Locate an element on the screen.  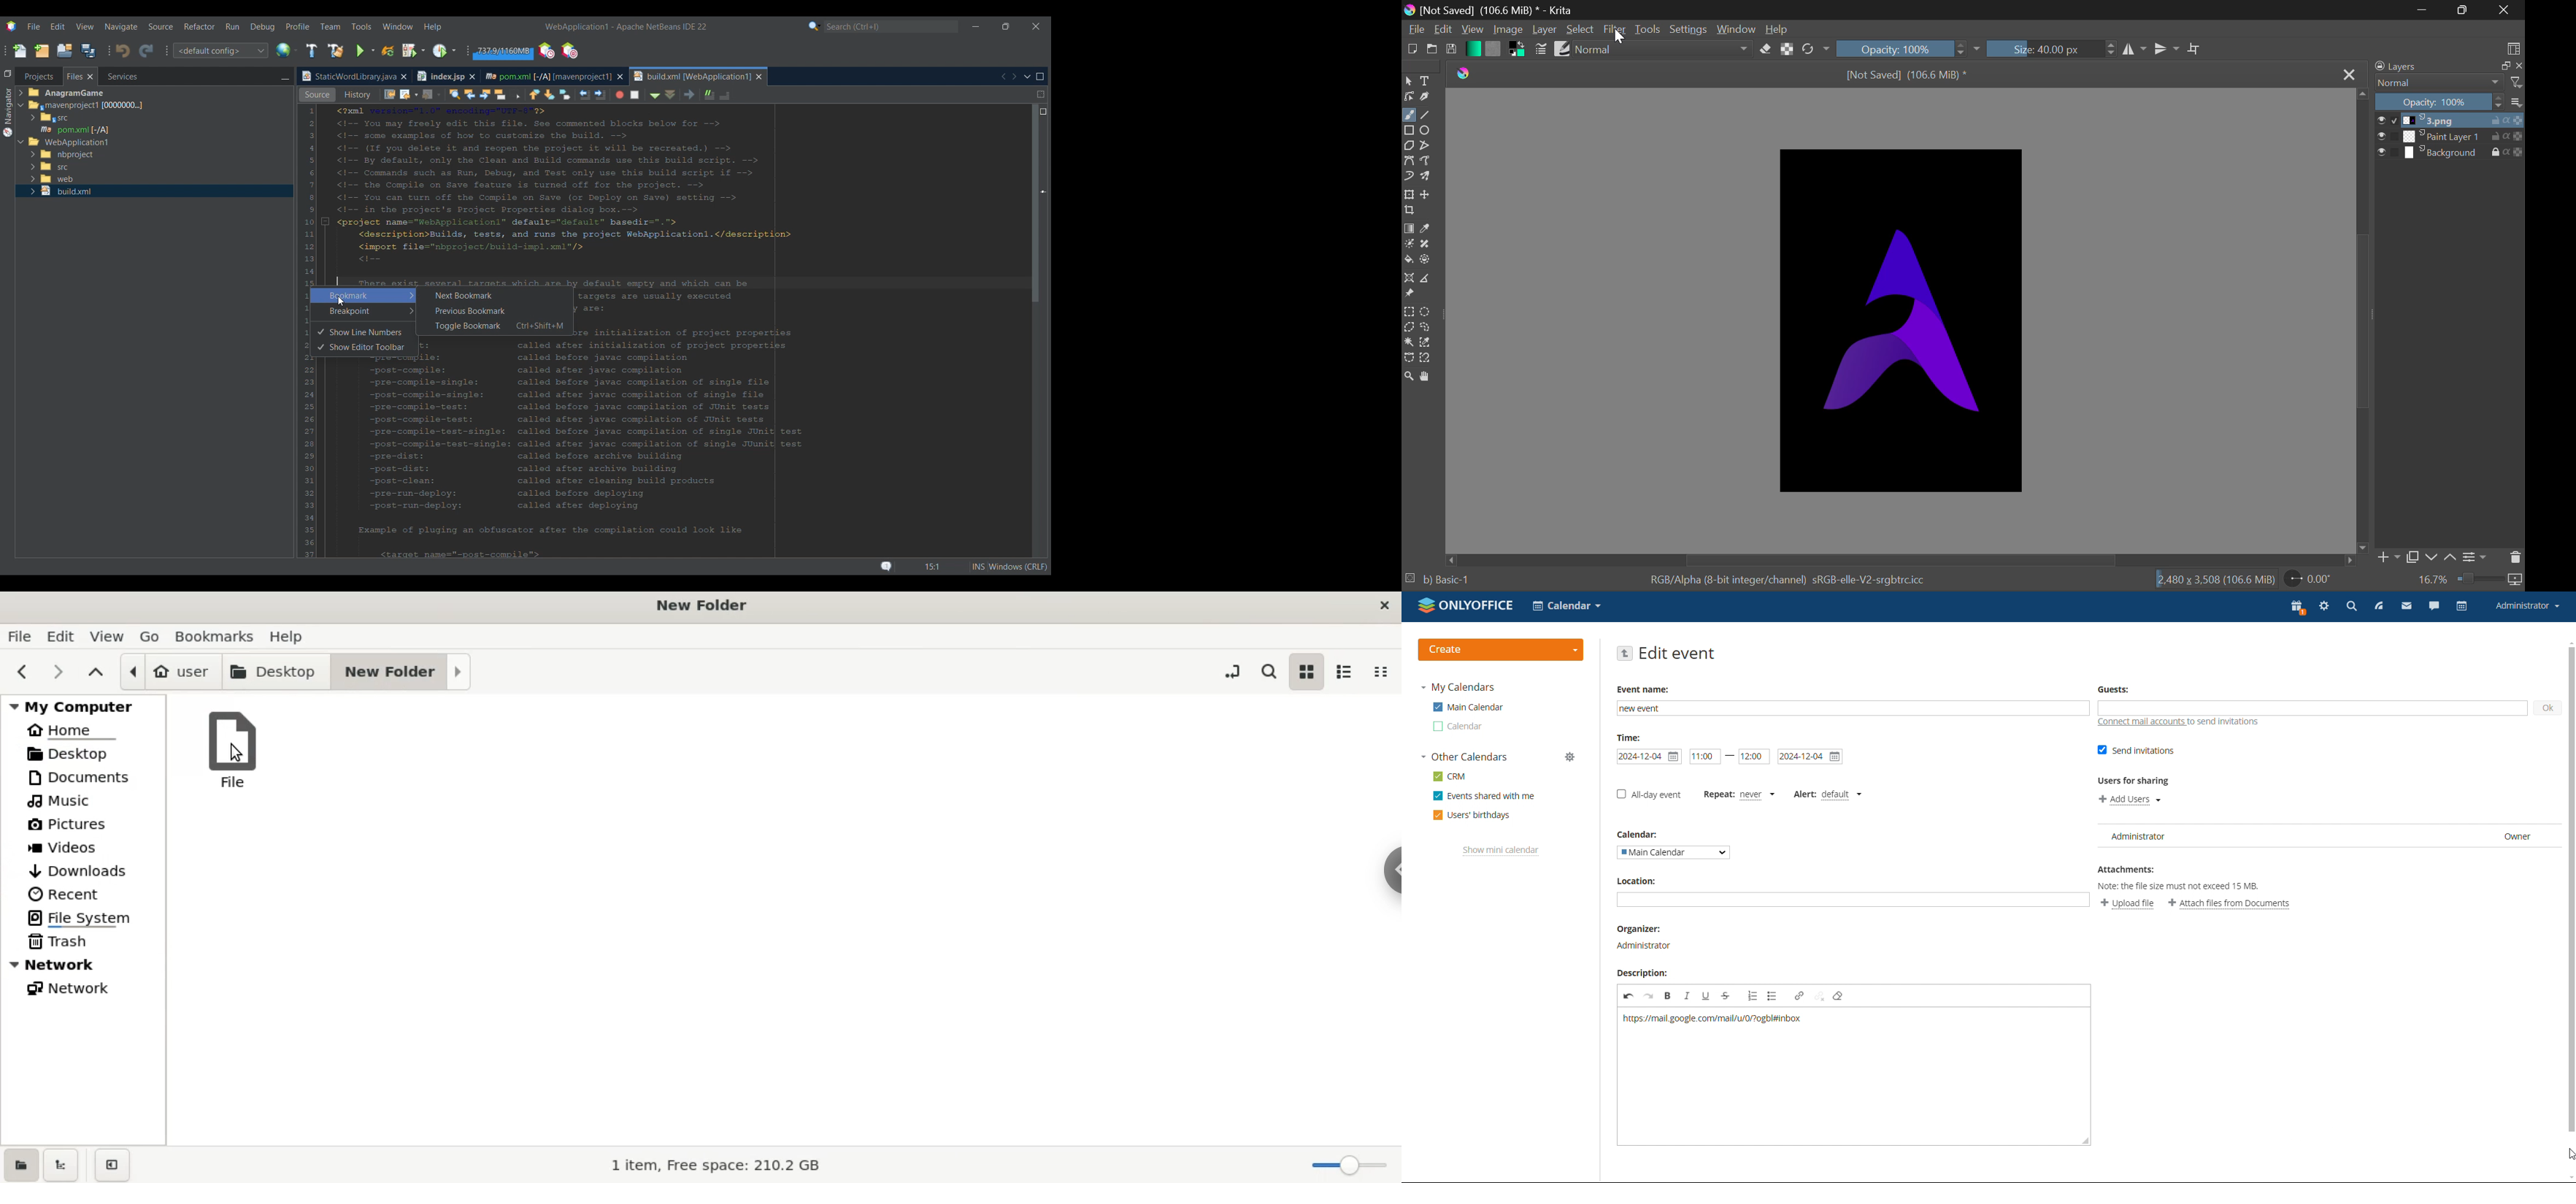
duration is located at coordinates (2489, 580).